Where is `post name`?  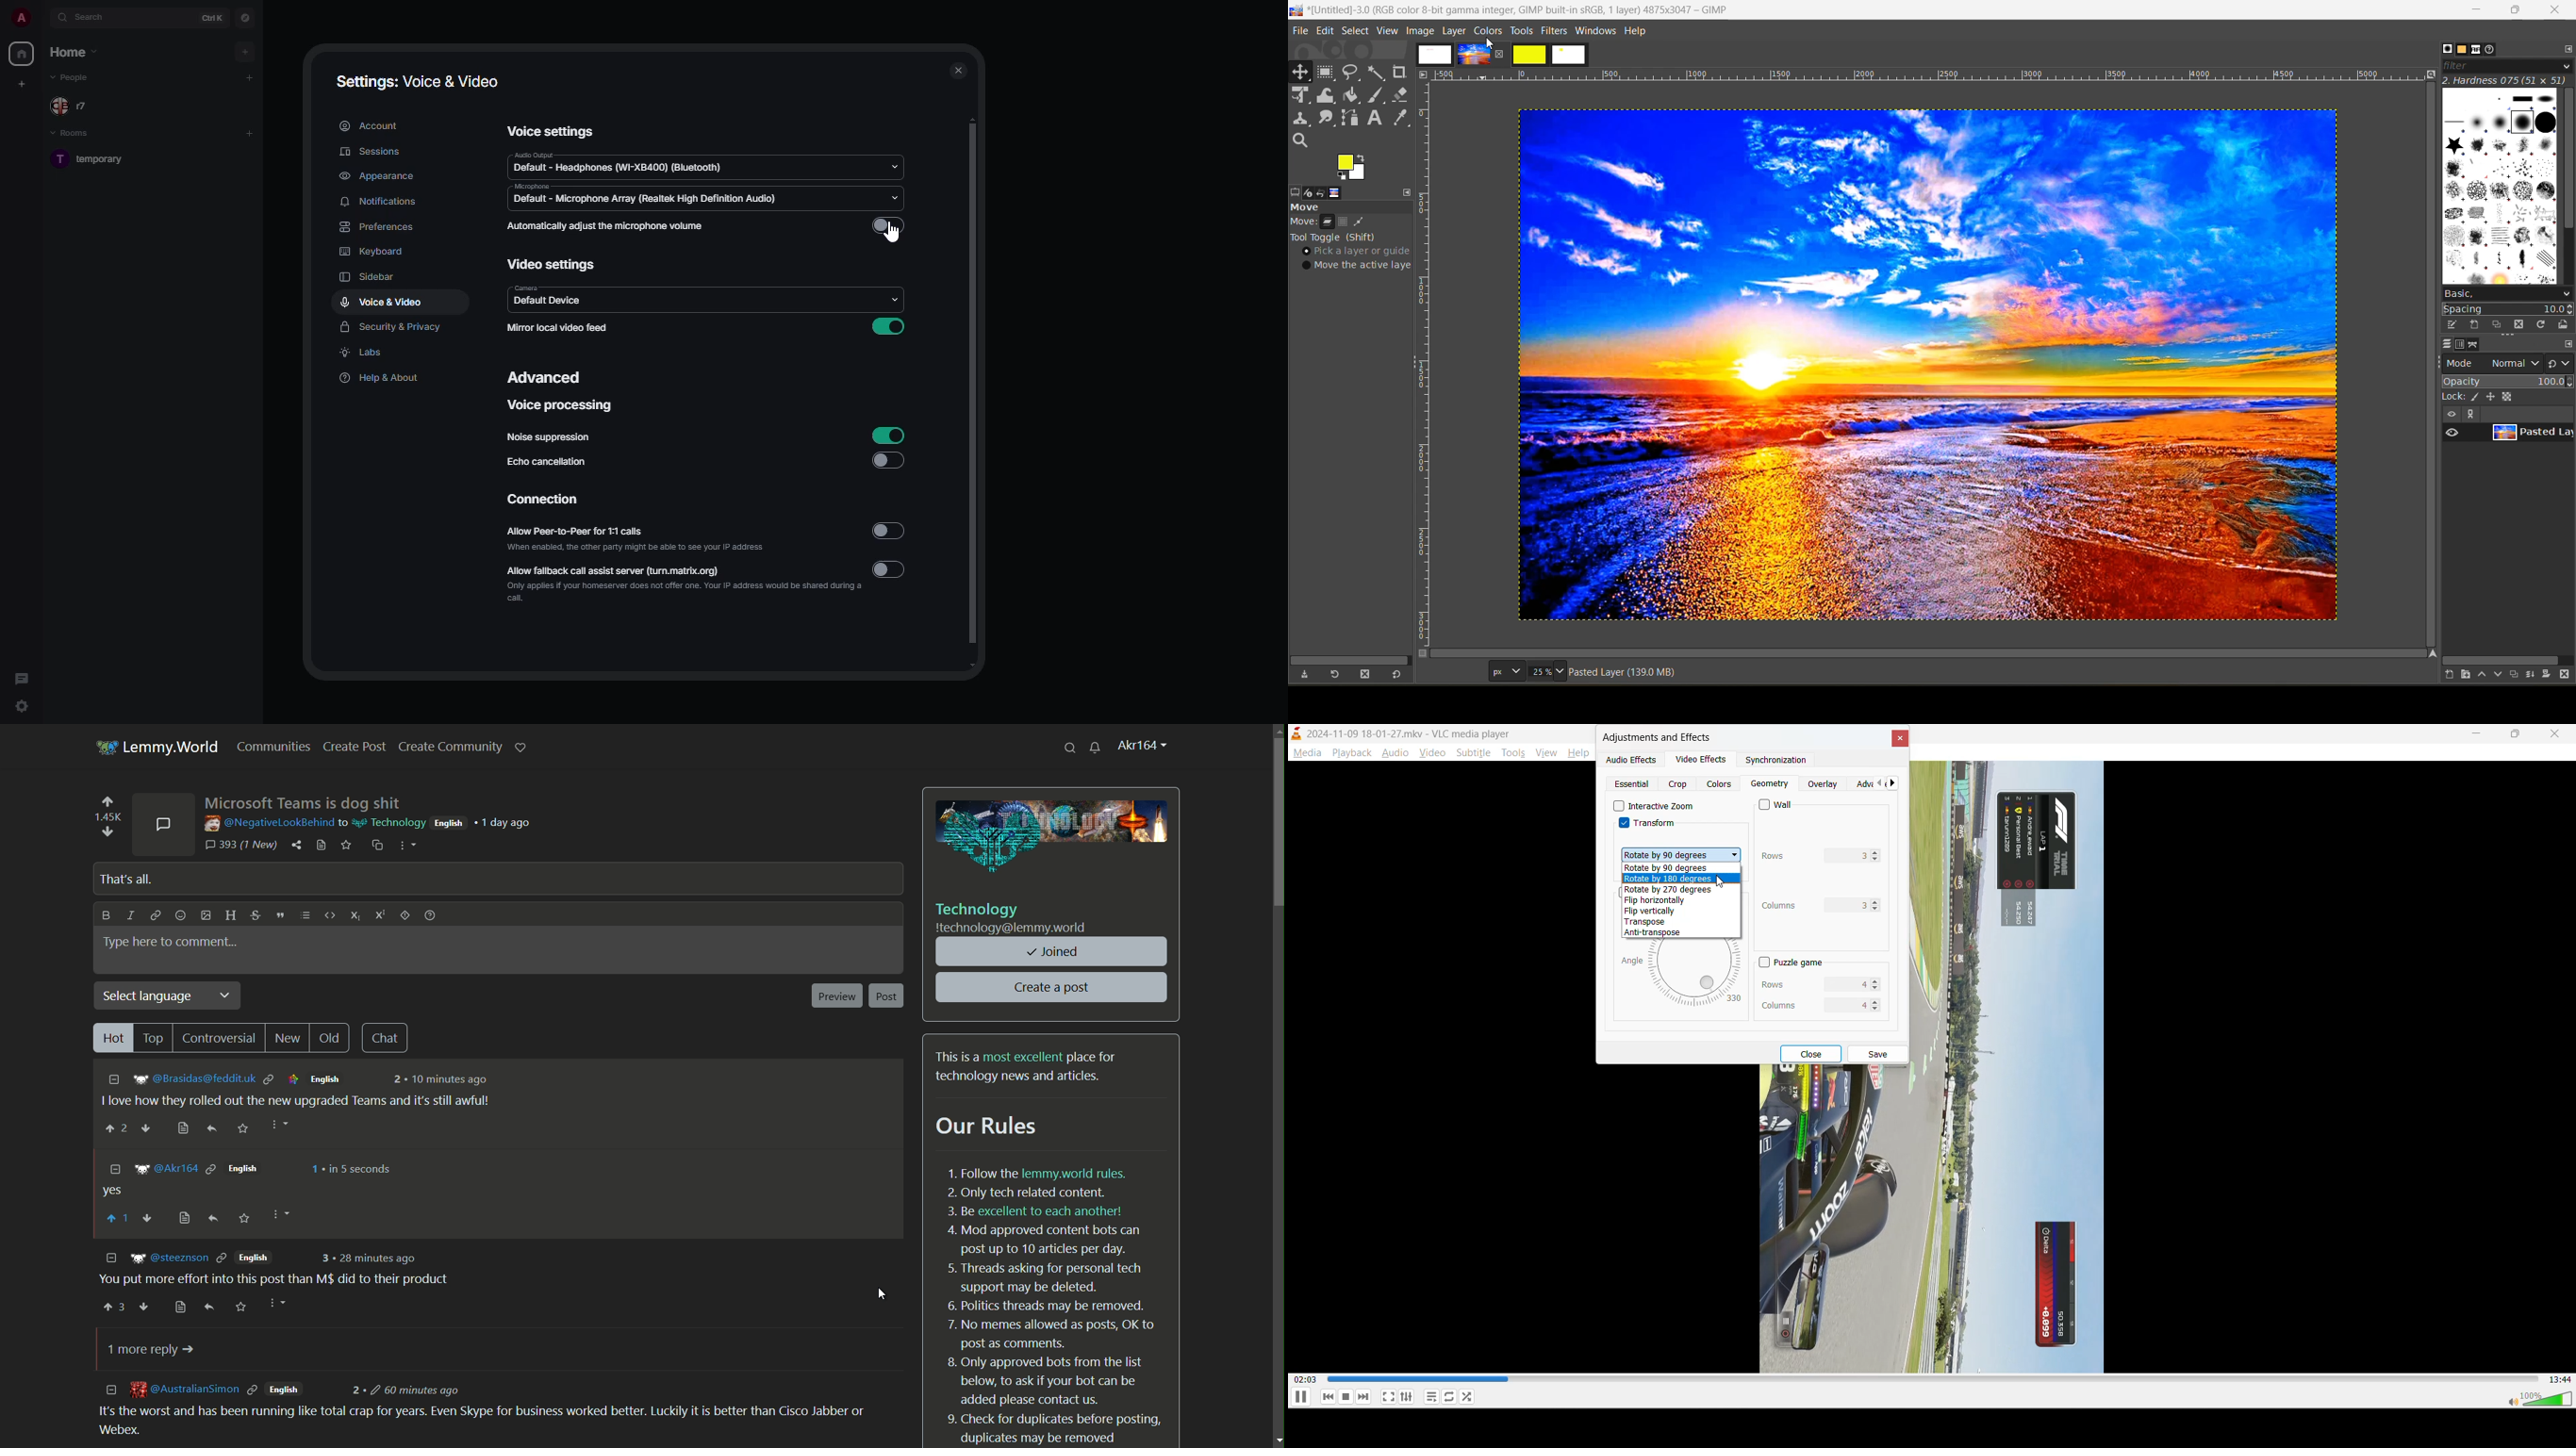 post name is located at coordinates (304, 802).